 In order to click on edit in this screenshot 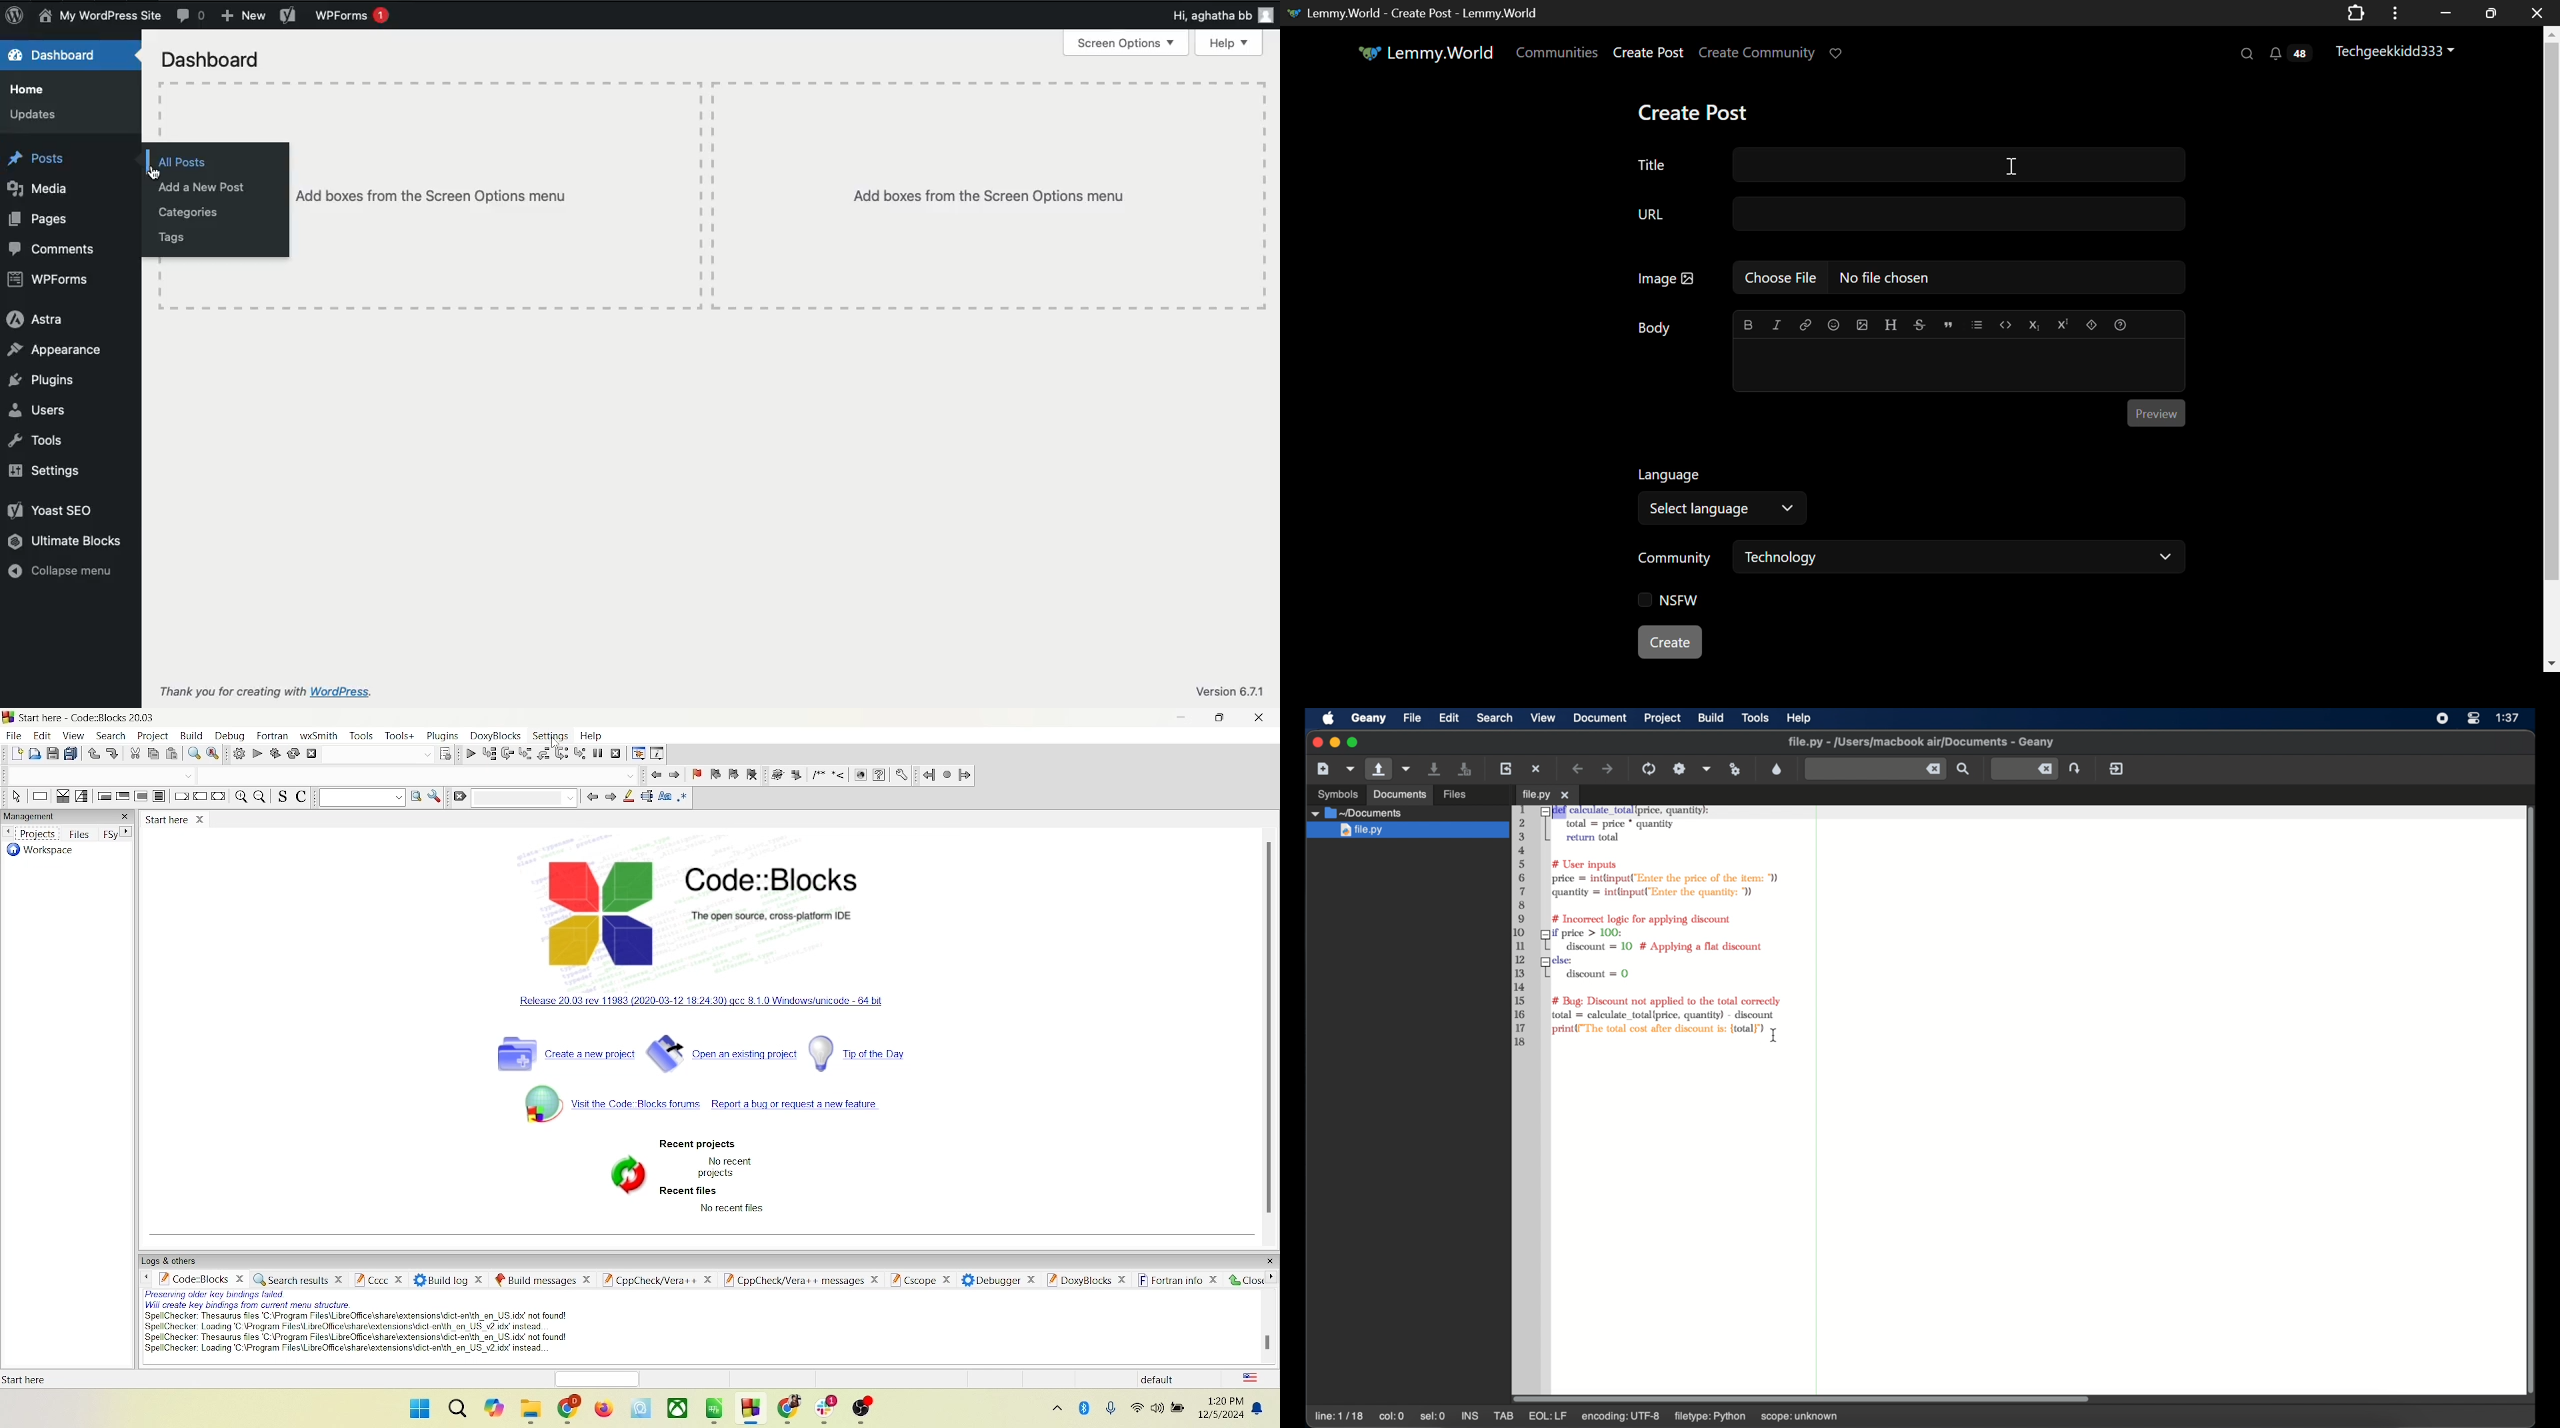, I will do `click(42, 734)`.